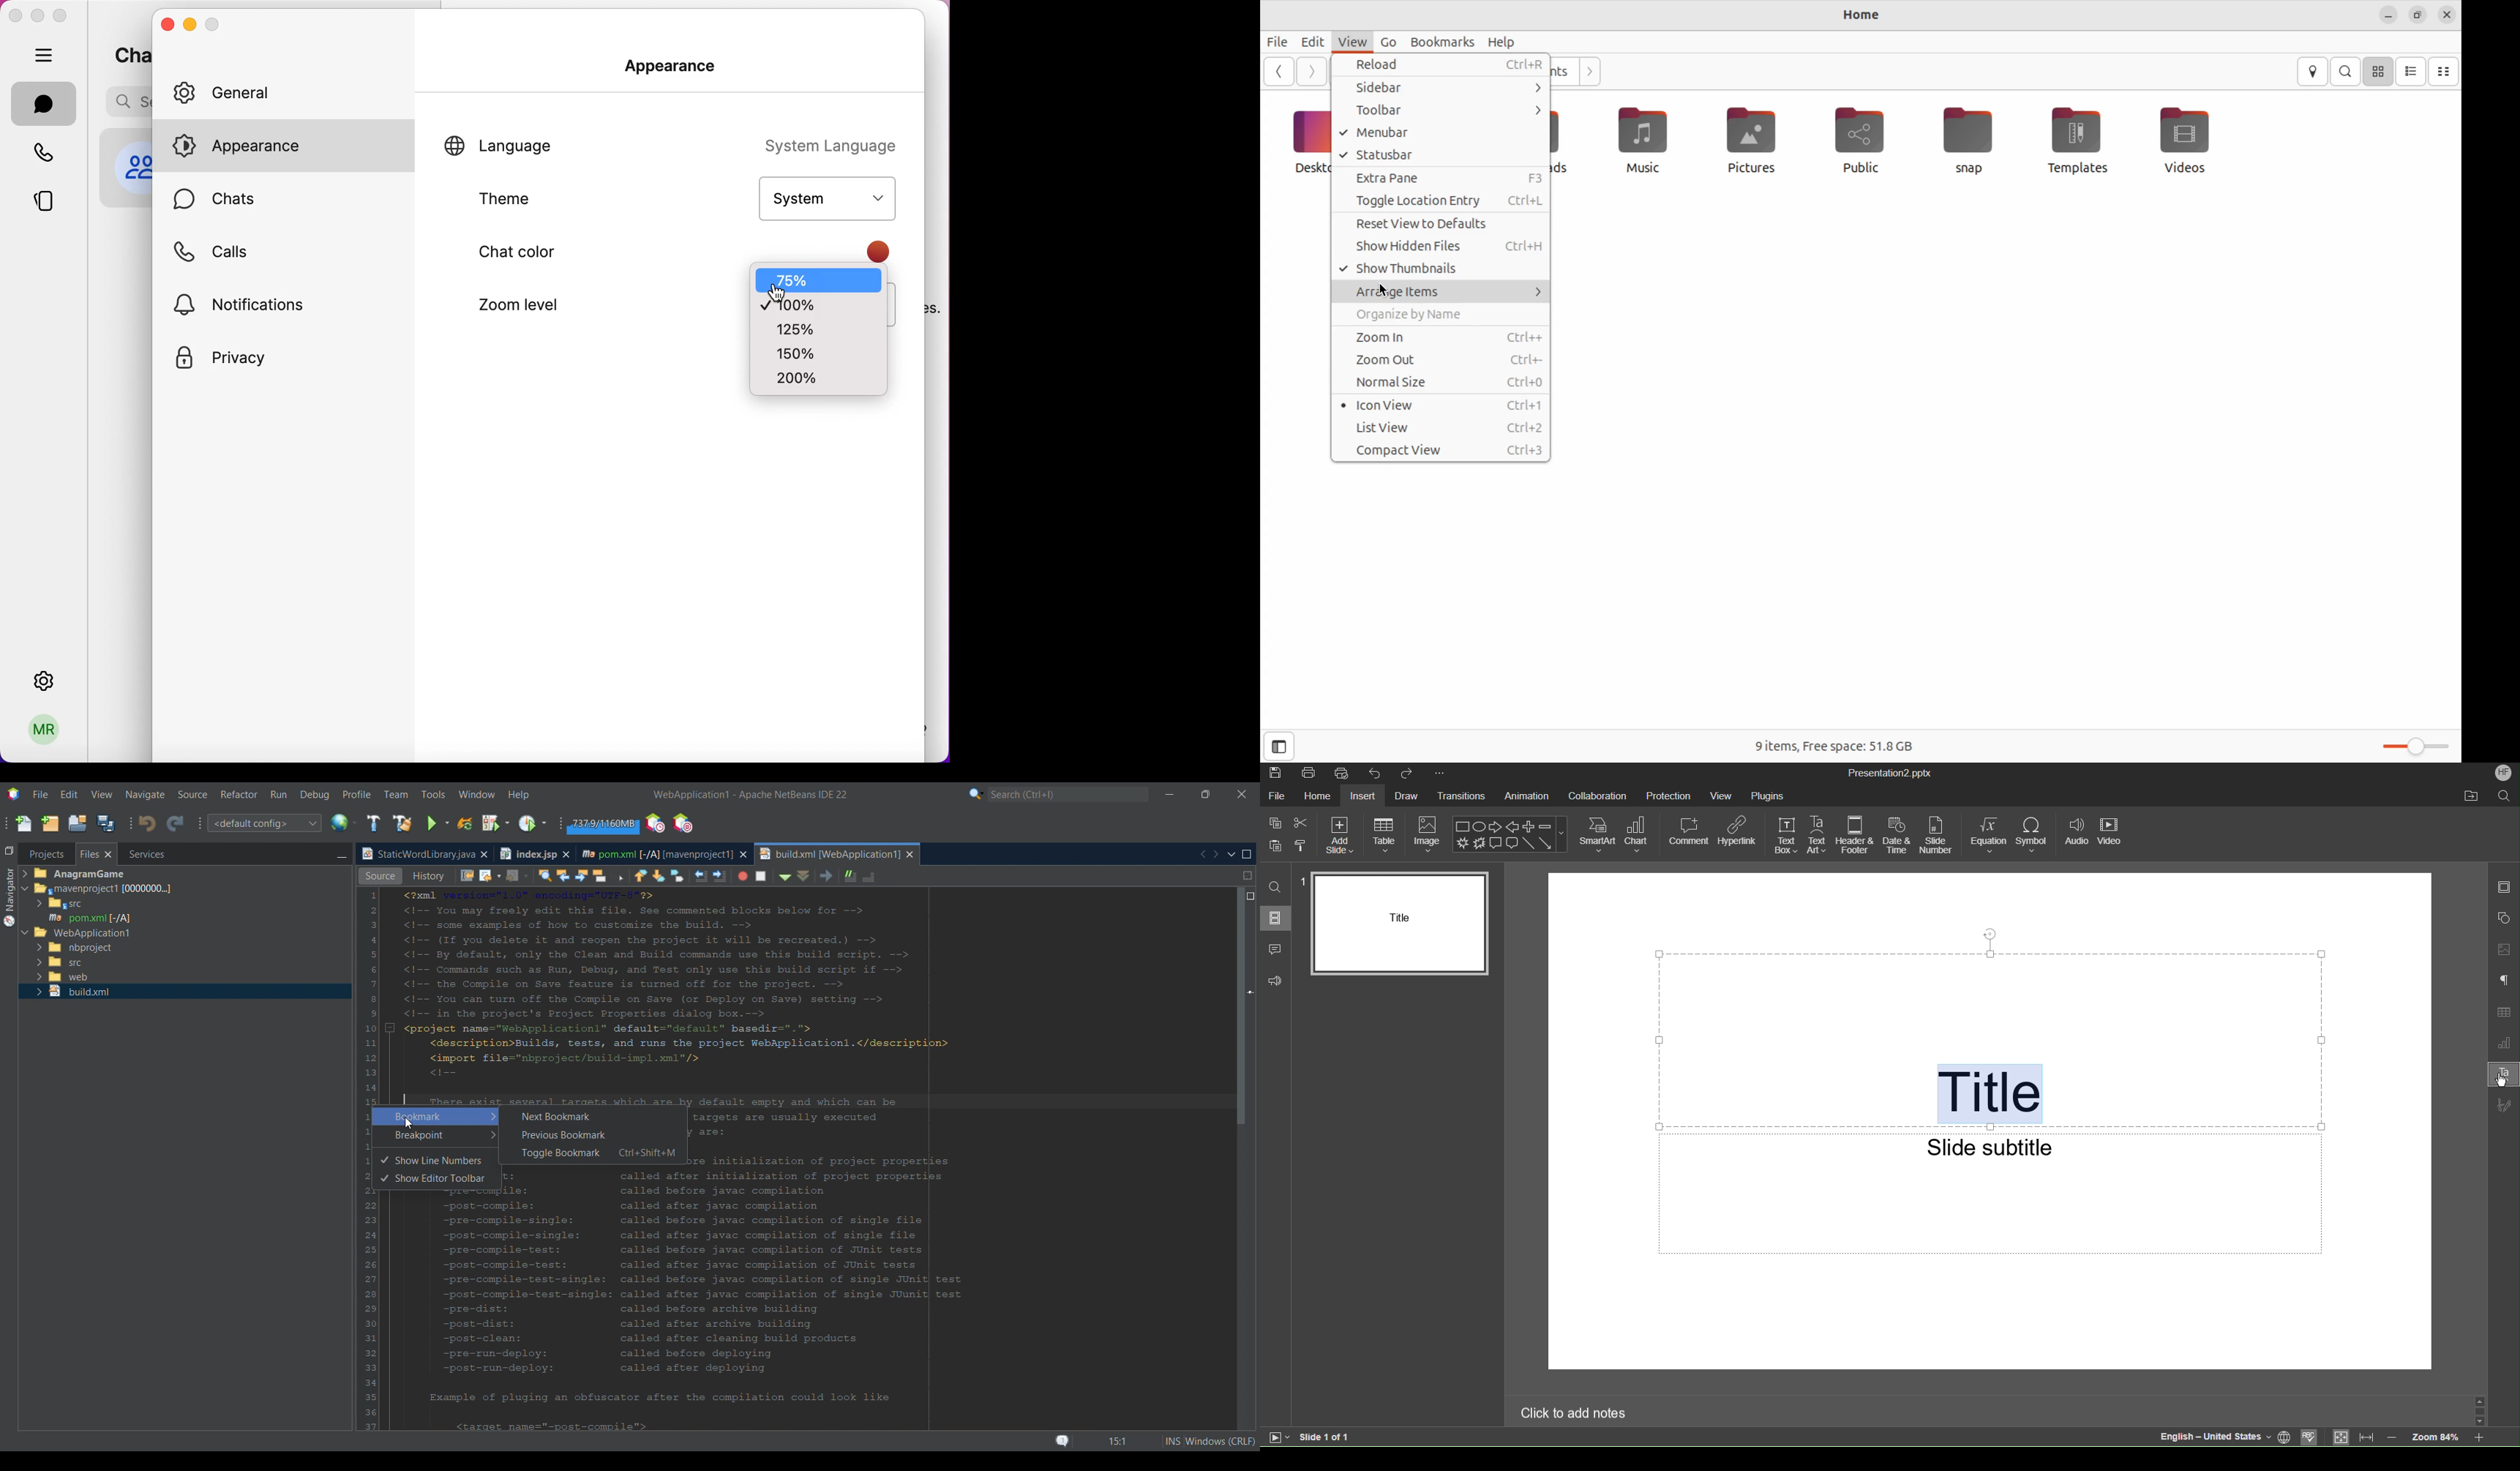  I want to click on Slides, so click(2506, 887).